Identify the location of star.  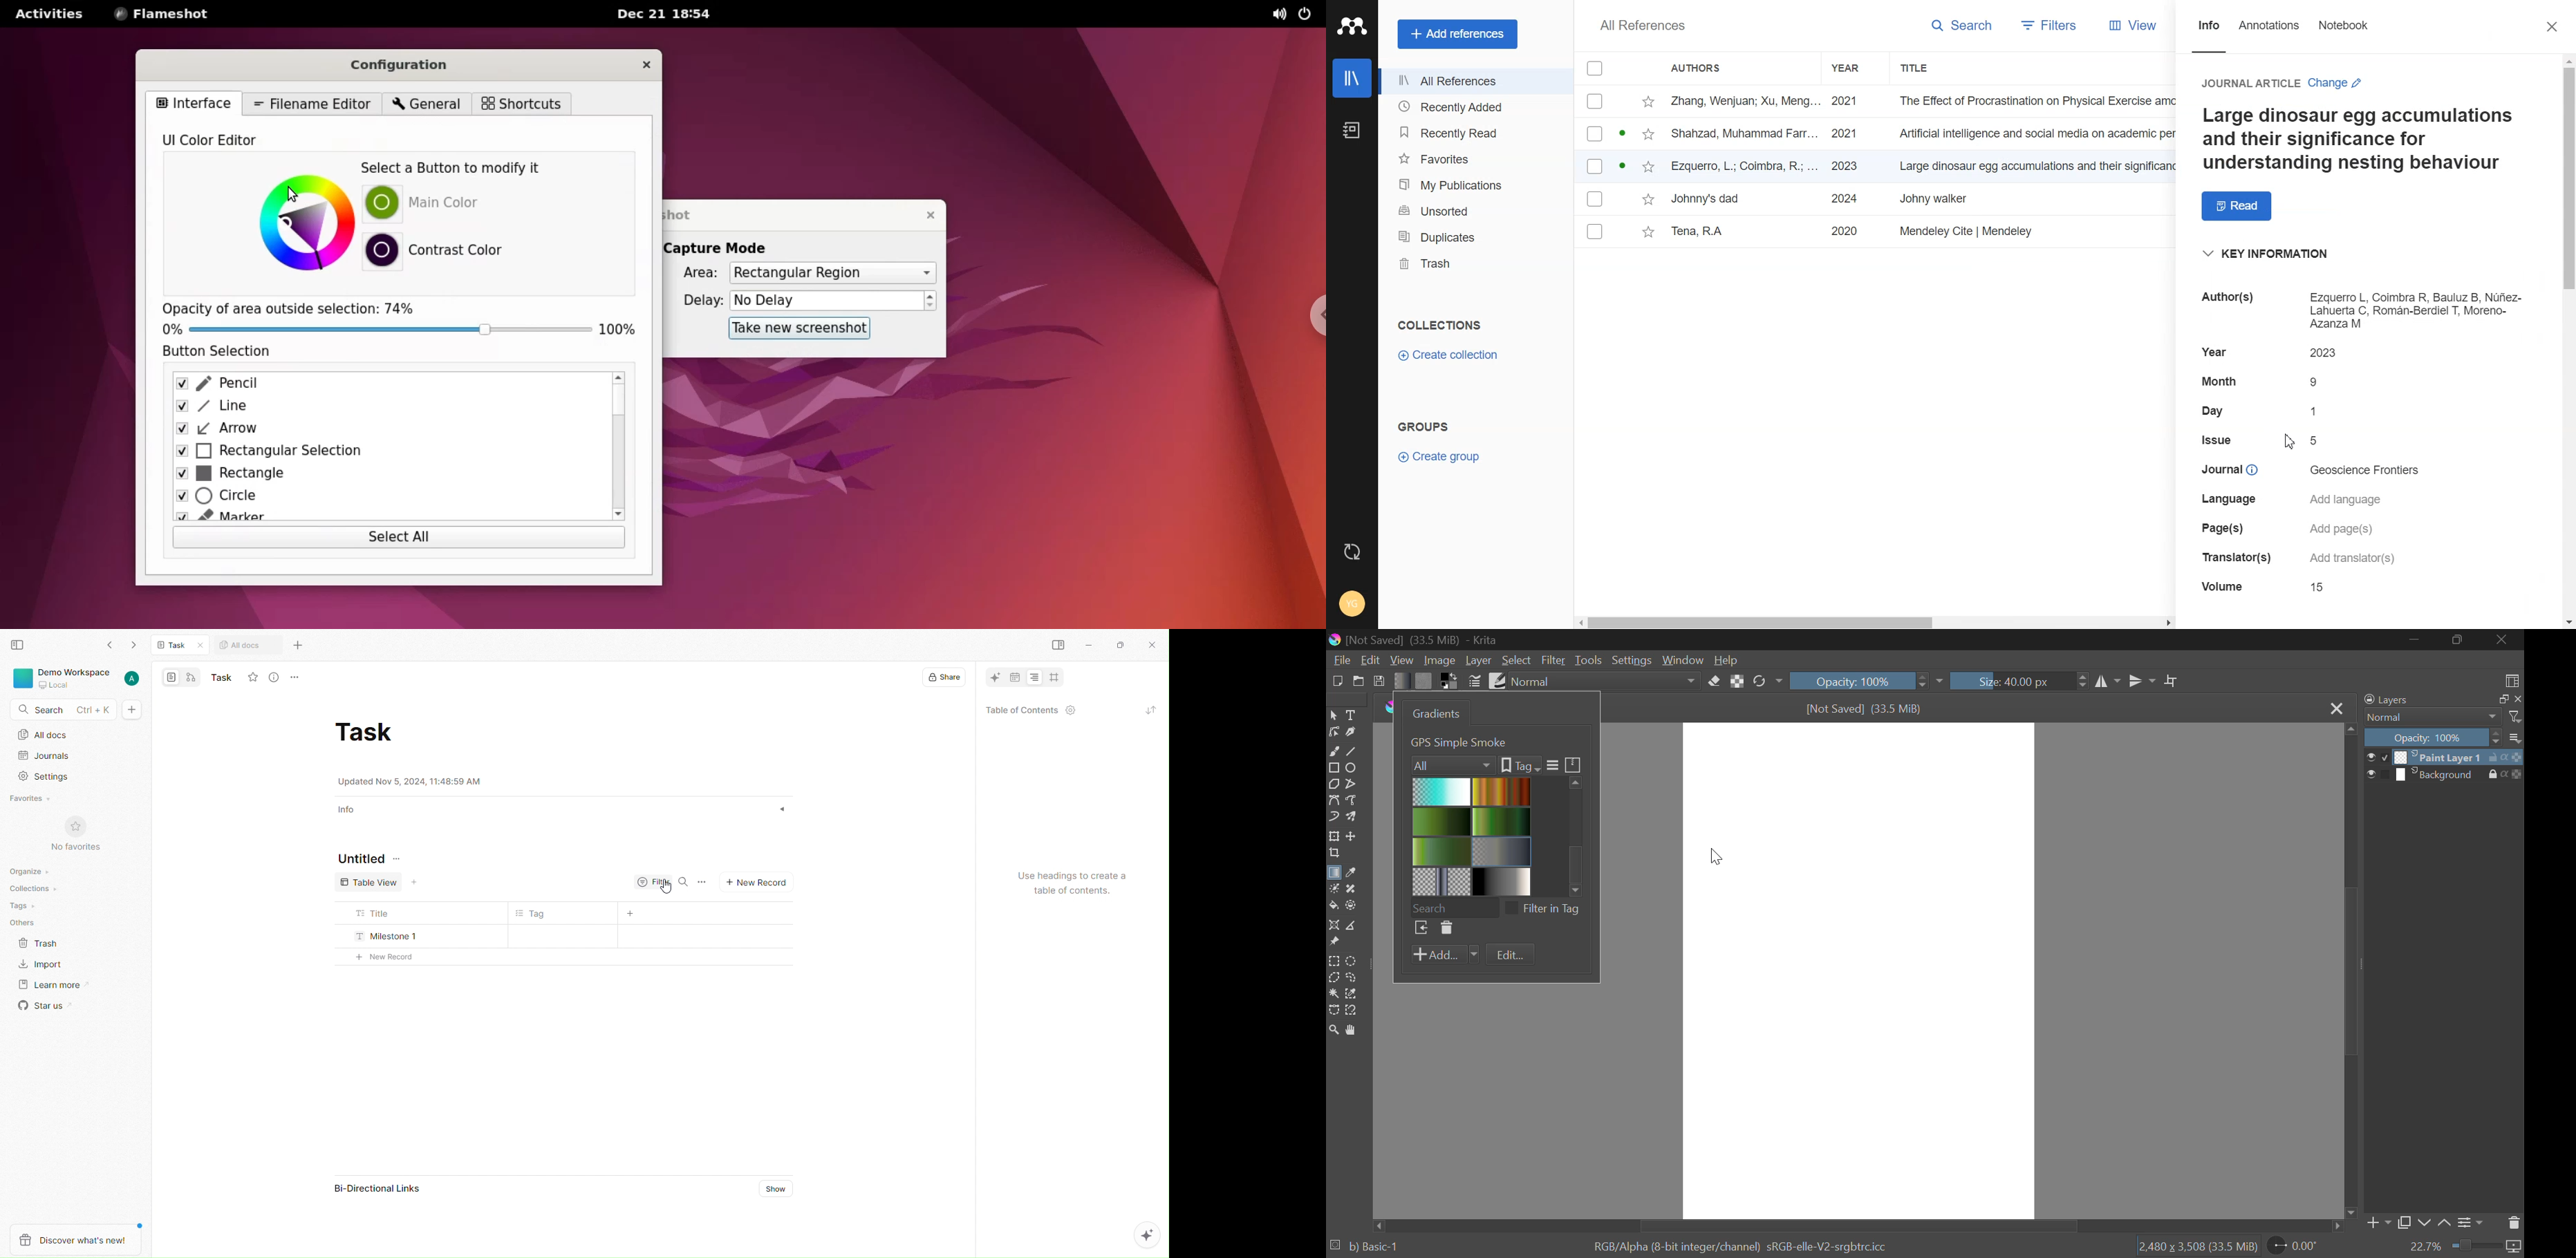
(1649, 233).